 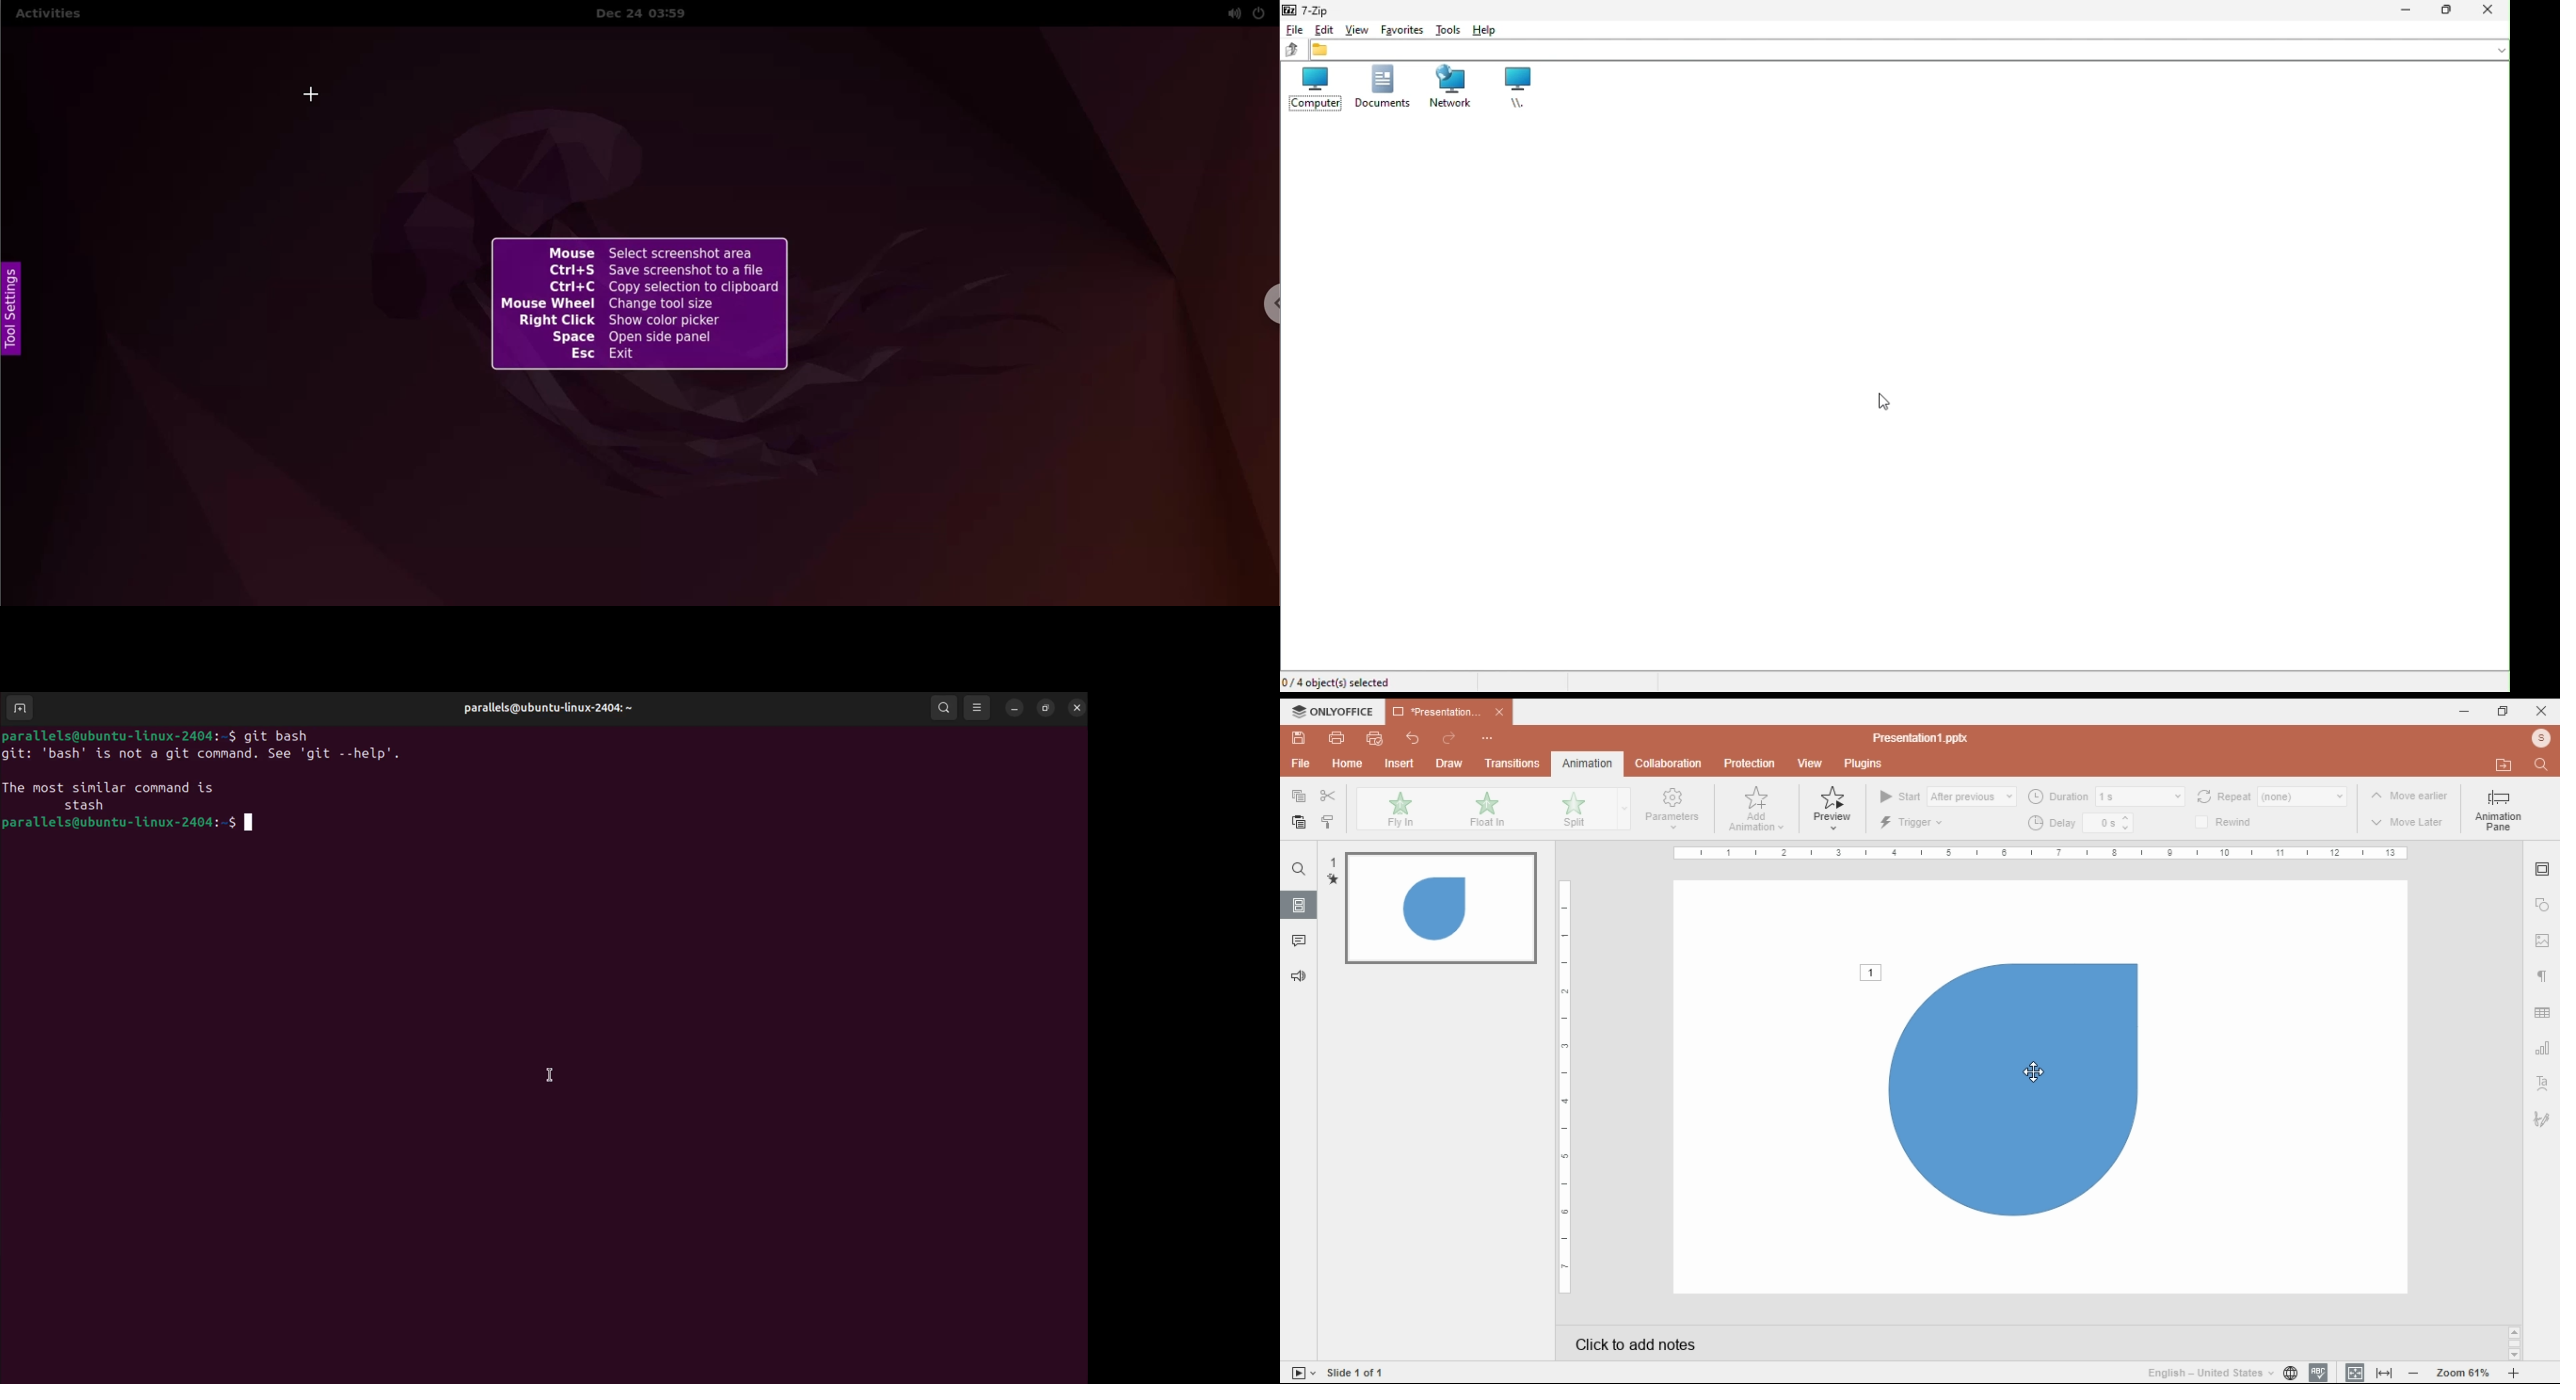 What do you see at coordinates (1312, 9) in the screenshot?
I see `7- zip` at bounding box center [1312, 9].